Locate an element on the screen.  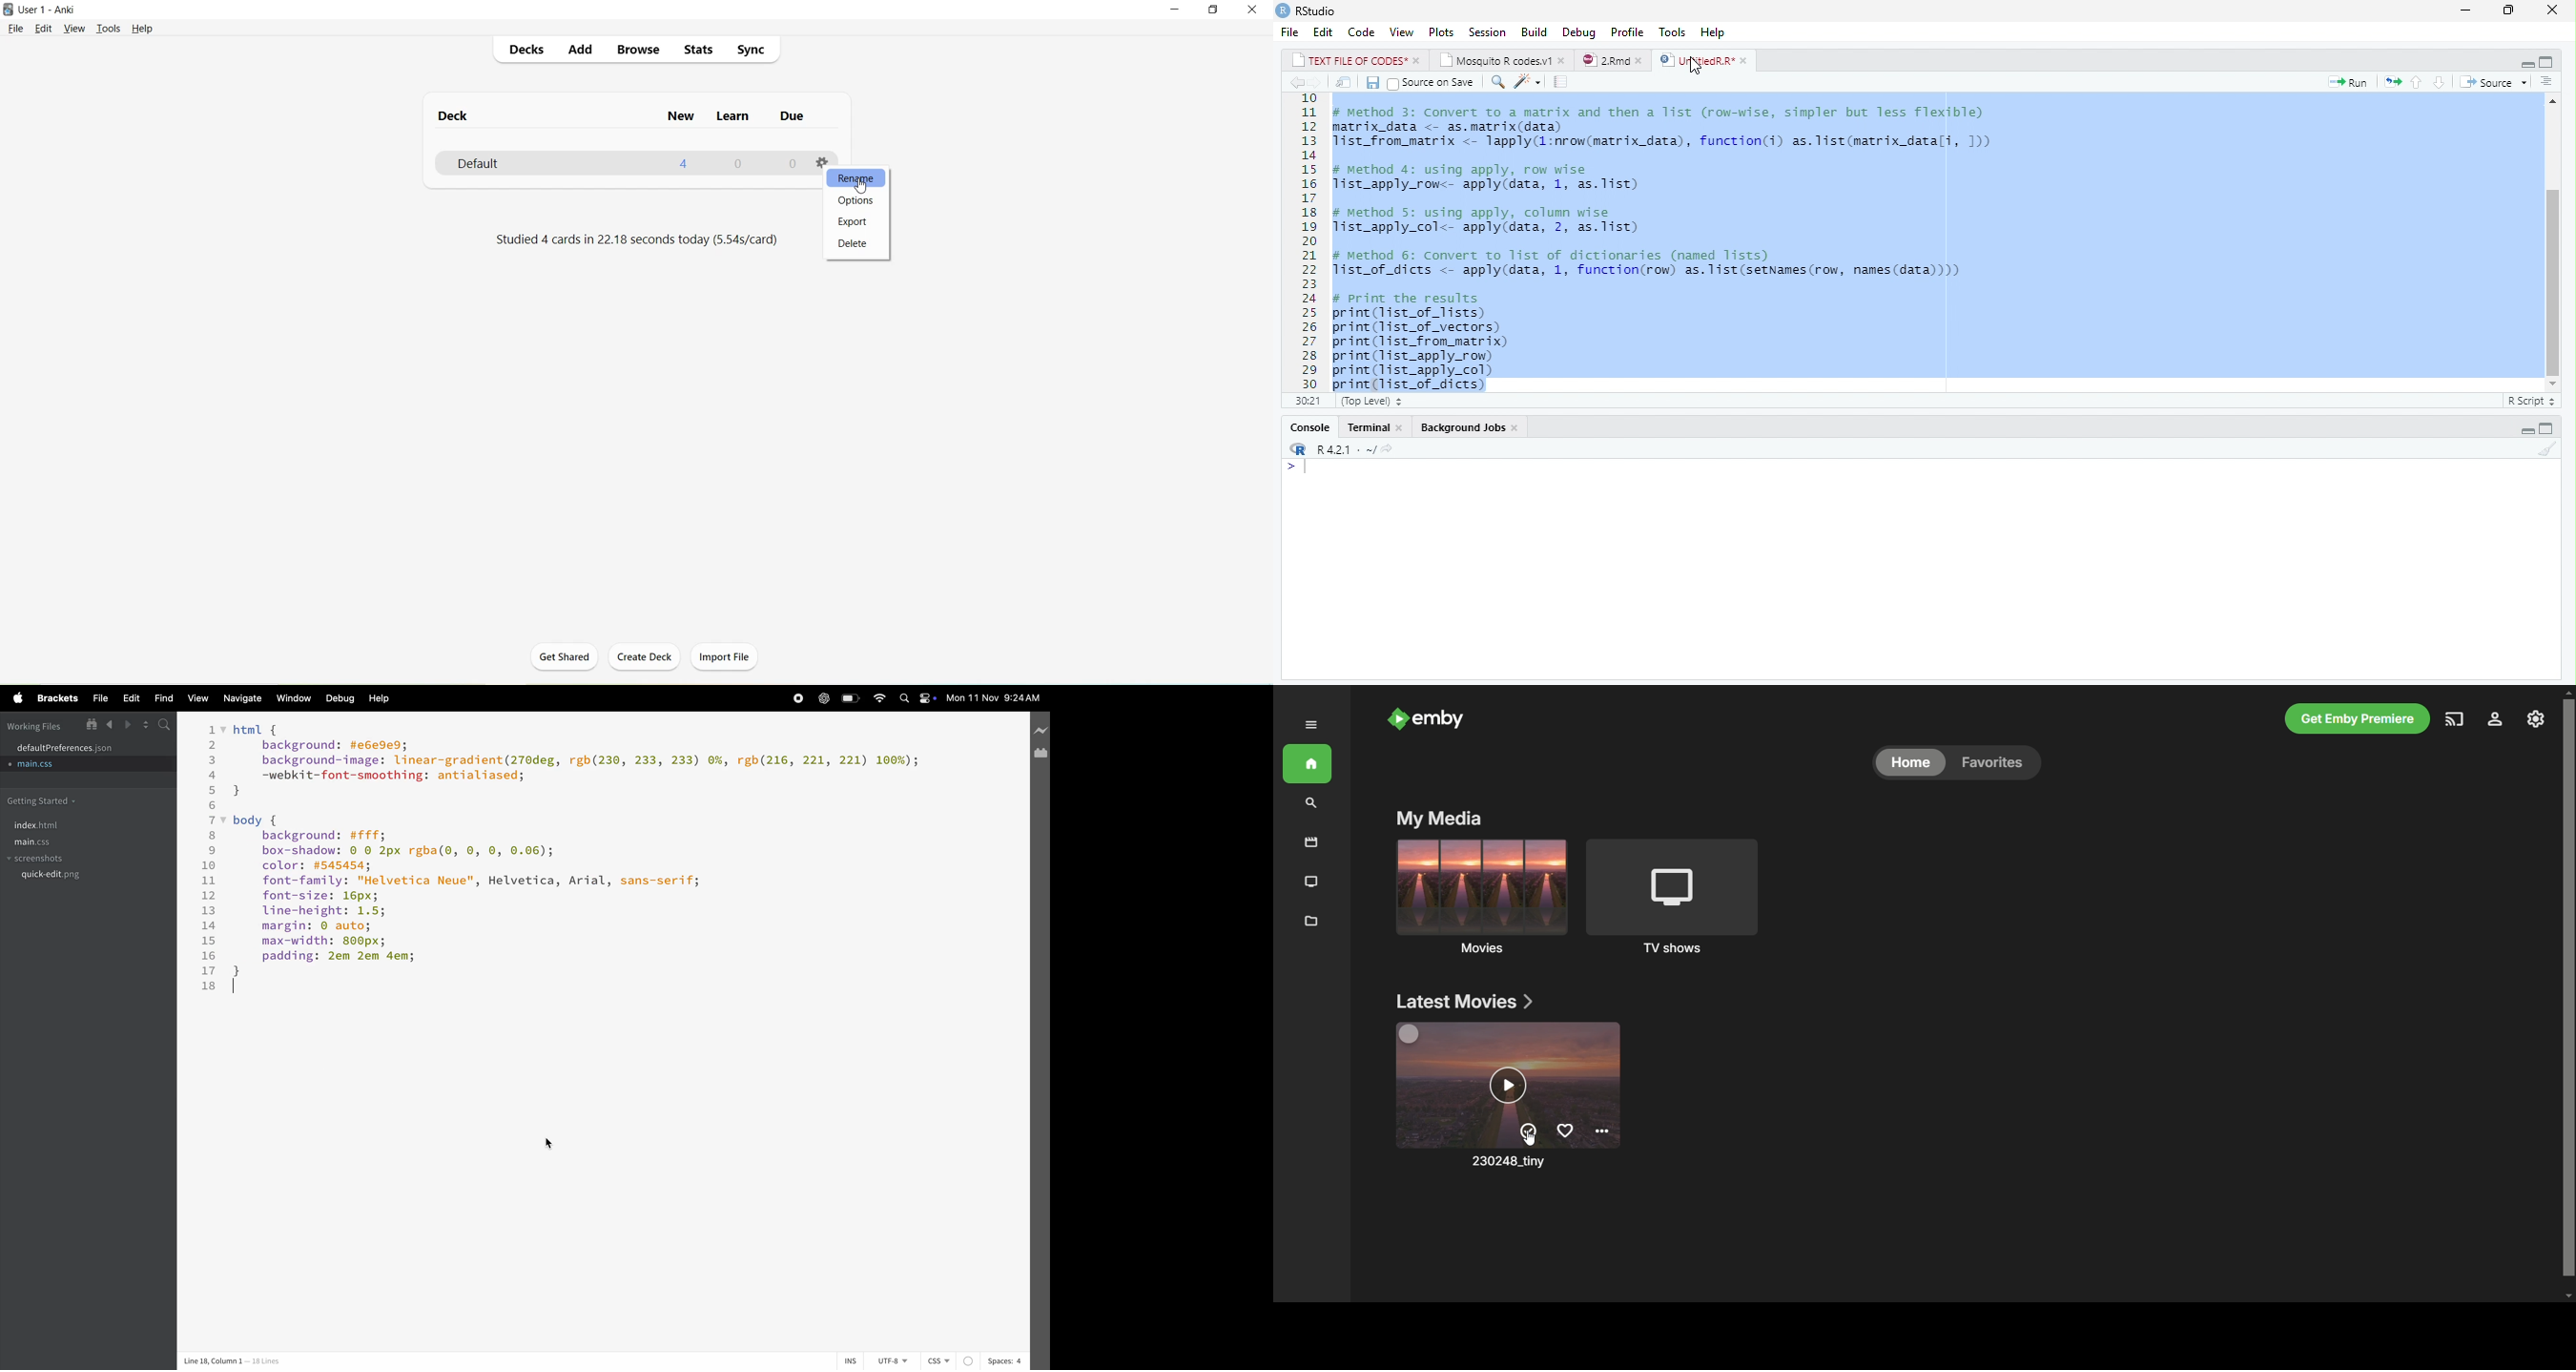
mosue pointer is located at coordinates (859, 185).